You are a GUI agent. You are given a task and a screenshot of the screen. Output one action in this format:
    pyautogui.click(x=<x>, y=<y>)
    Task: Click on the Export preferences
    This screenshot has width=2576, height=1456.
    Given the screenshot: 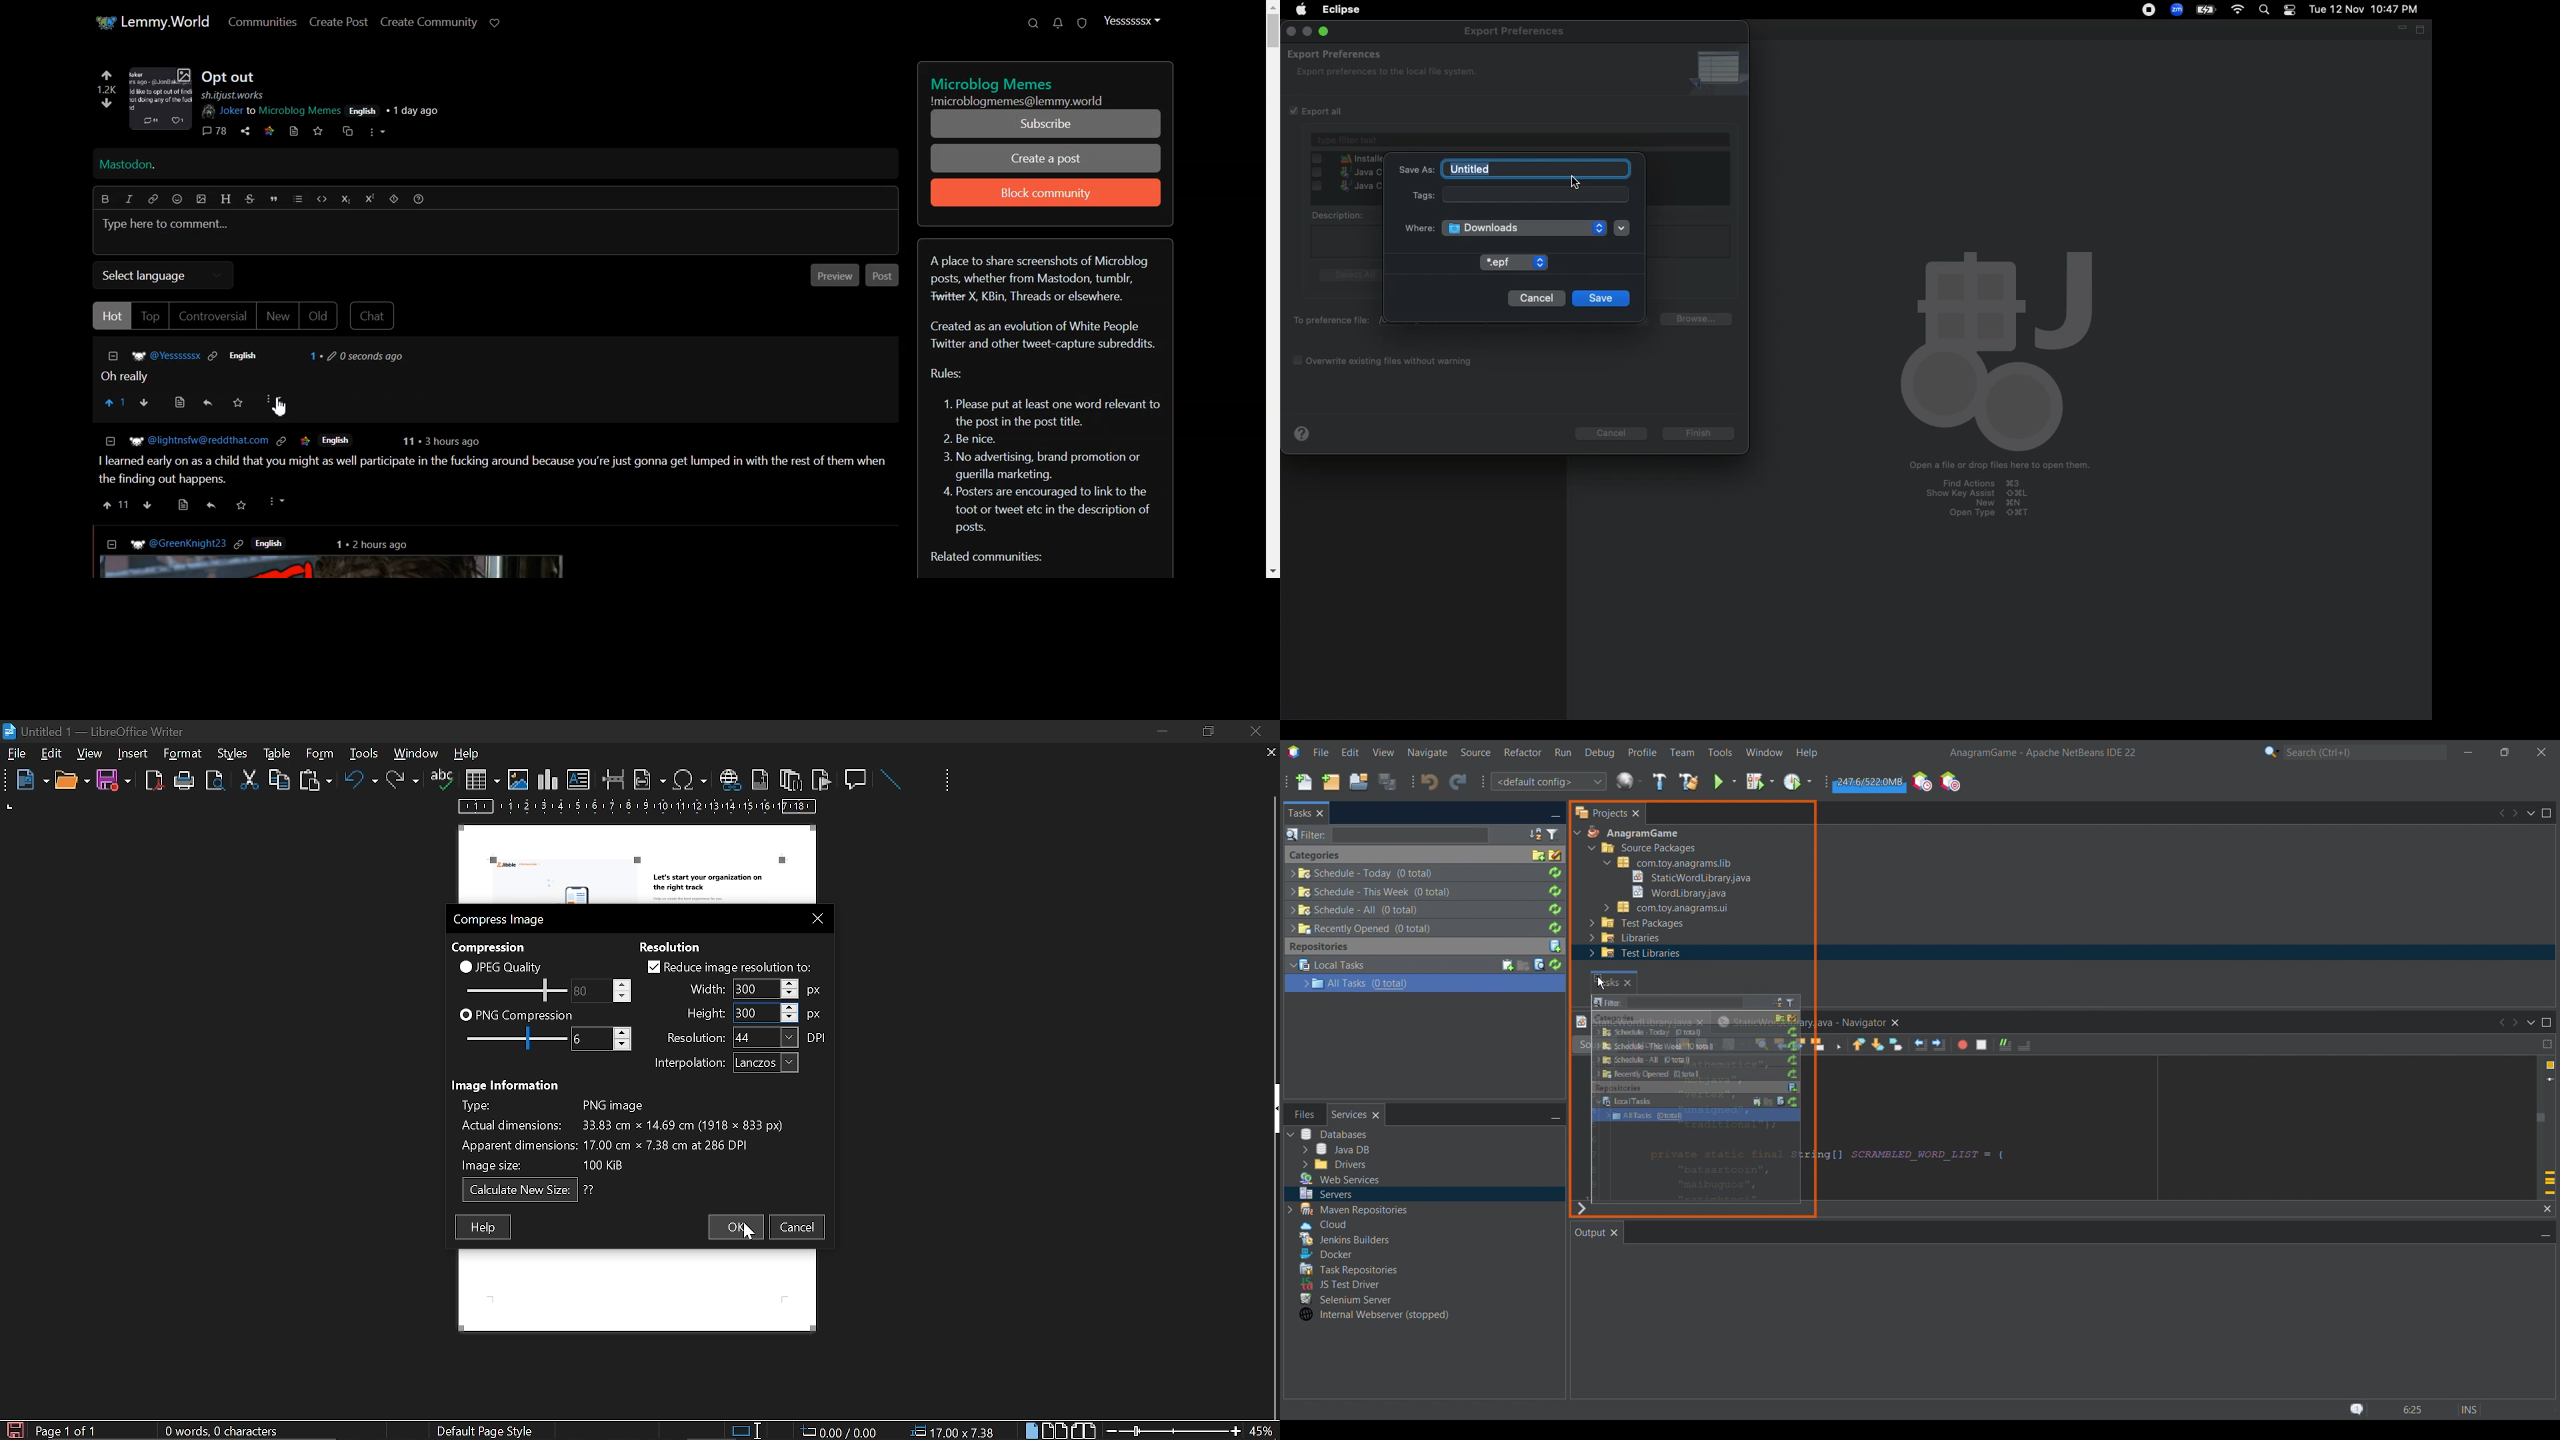 What is the action you would take?
    pyautogui.click(x=1338, y=54)
    